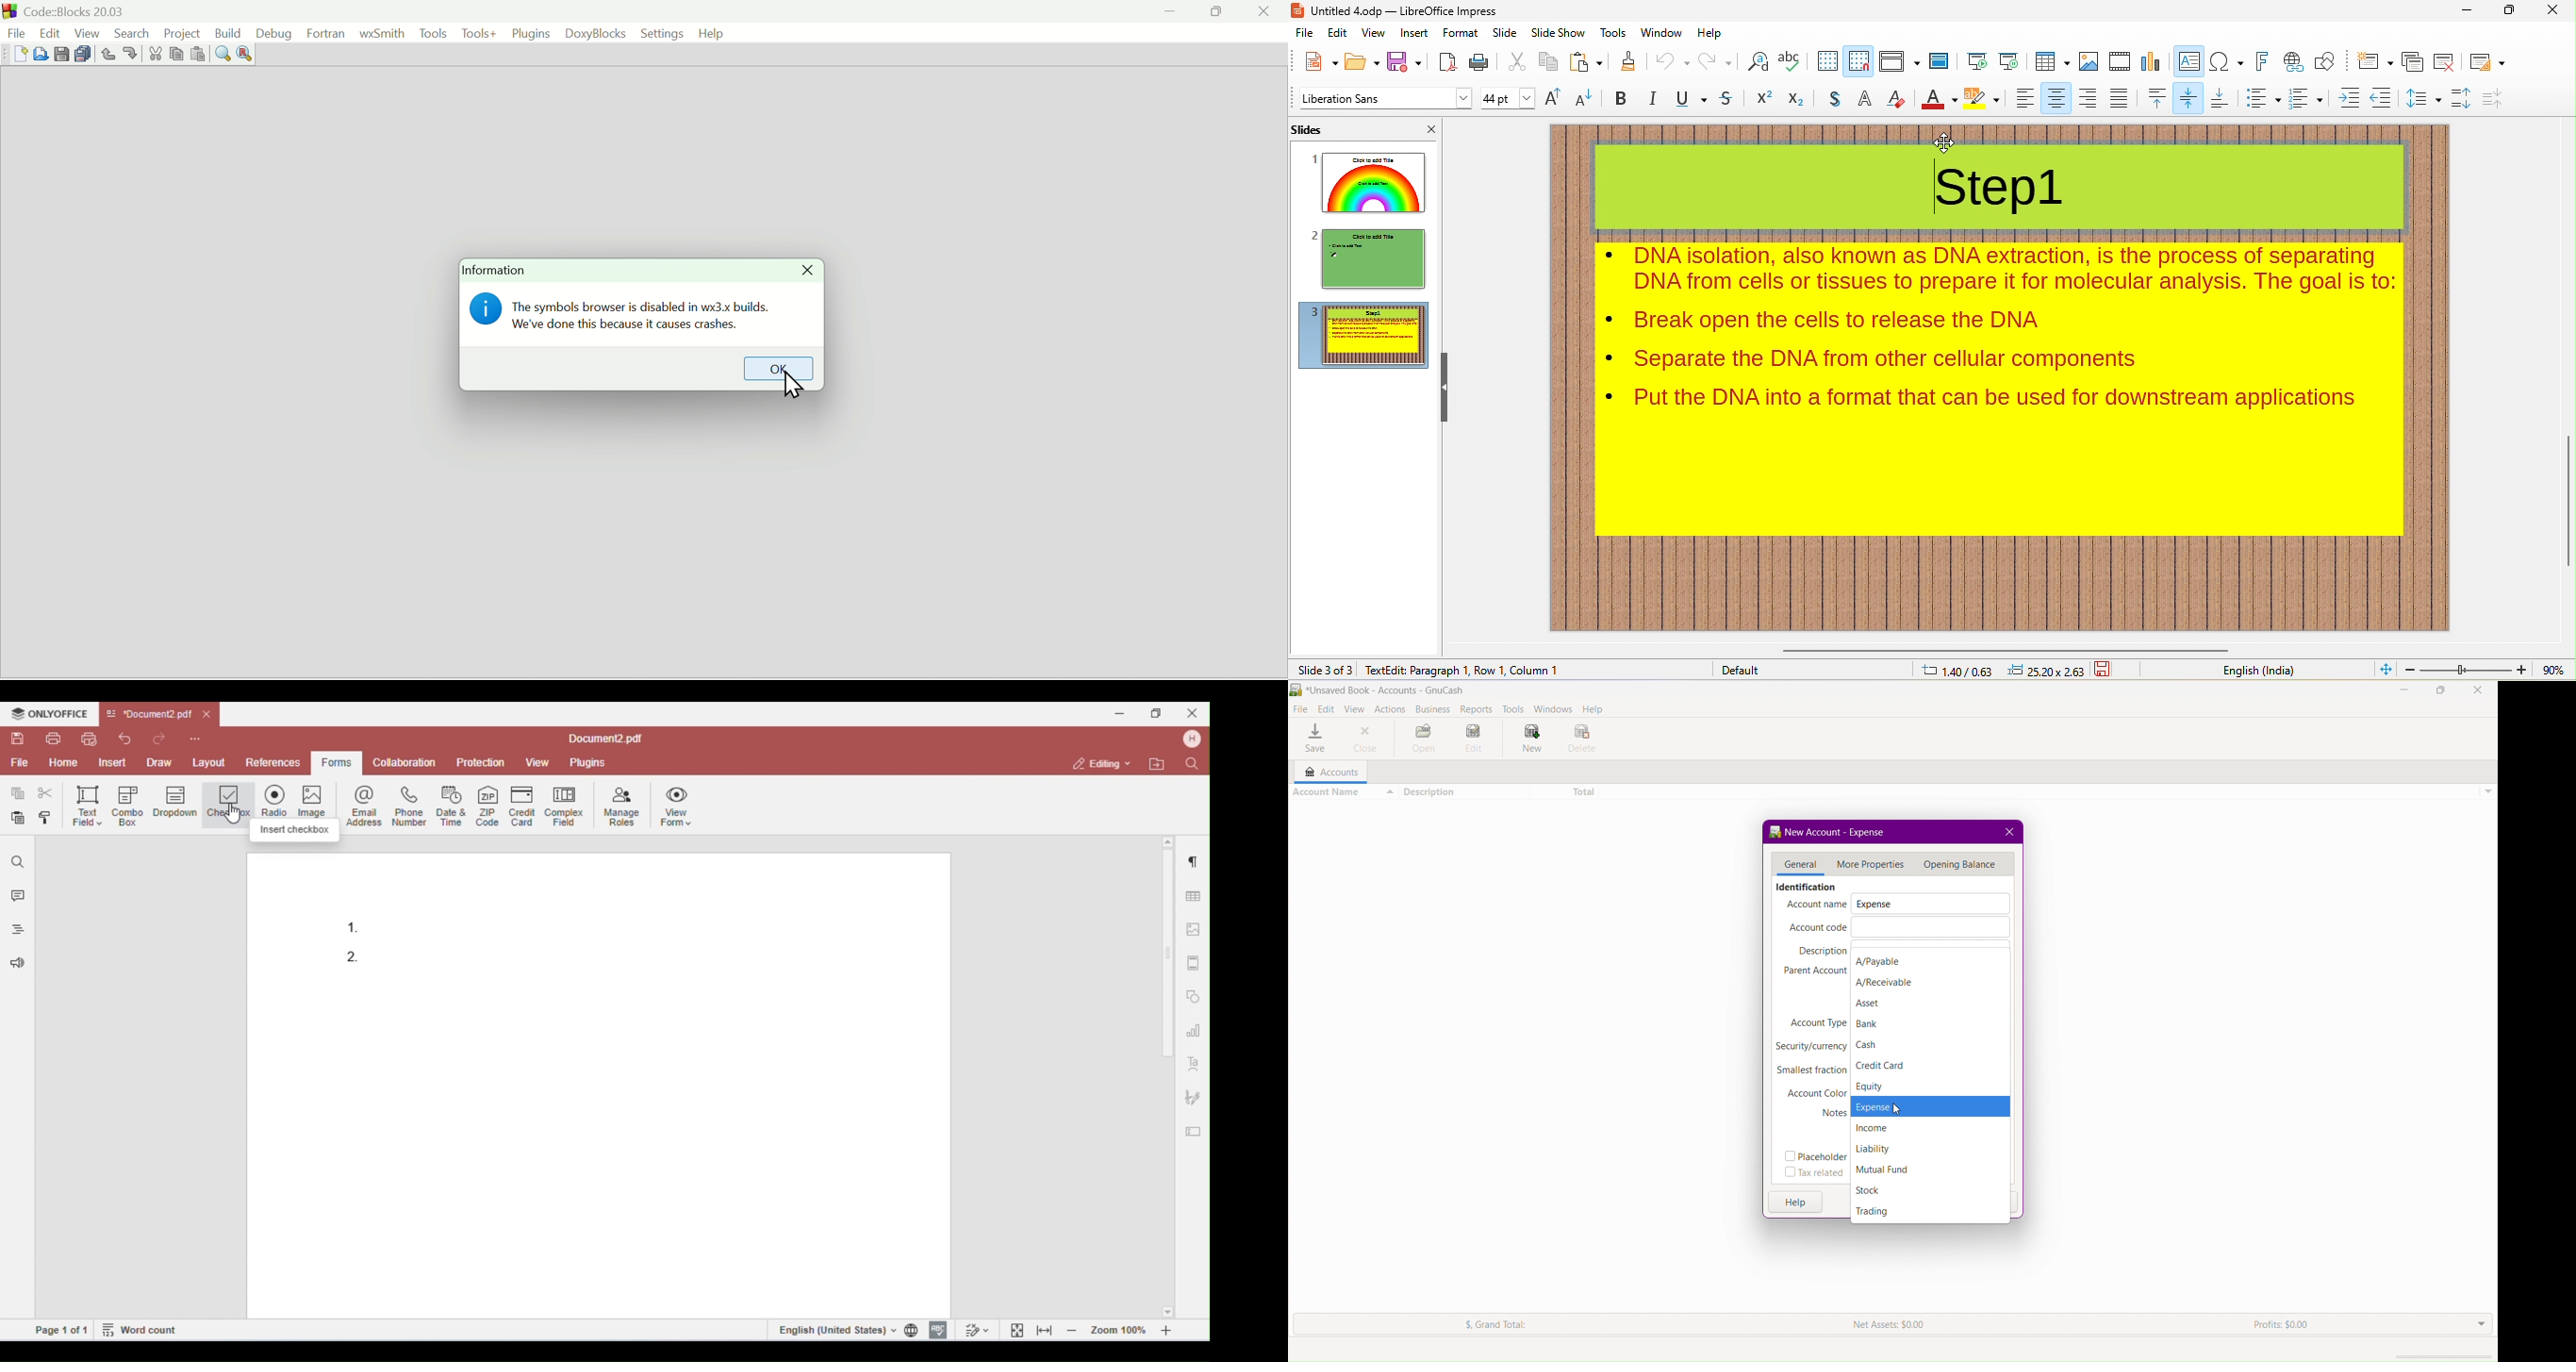 The width and height of the screenshot is (2576, 1372). I want to click on align bottom, so click(2221, 98).